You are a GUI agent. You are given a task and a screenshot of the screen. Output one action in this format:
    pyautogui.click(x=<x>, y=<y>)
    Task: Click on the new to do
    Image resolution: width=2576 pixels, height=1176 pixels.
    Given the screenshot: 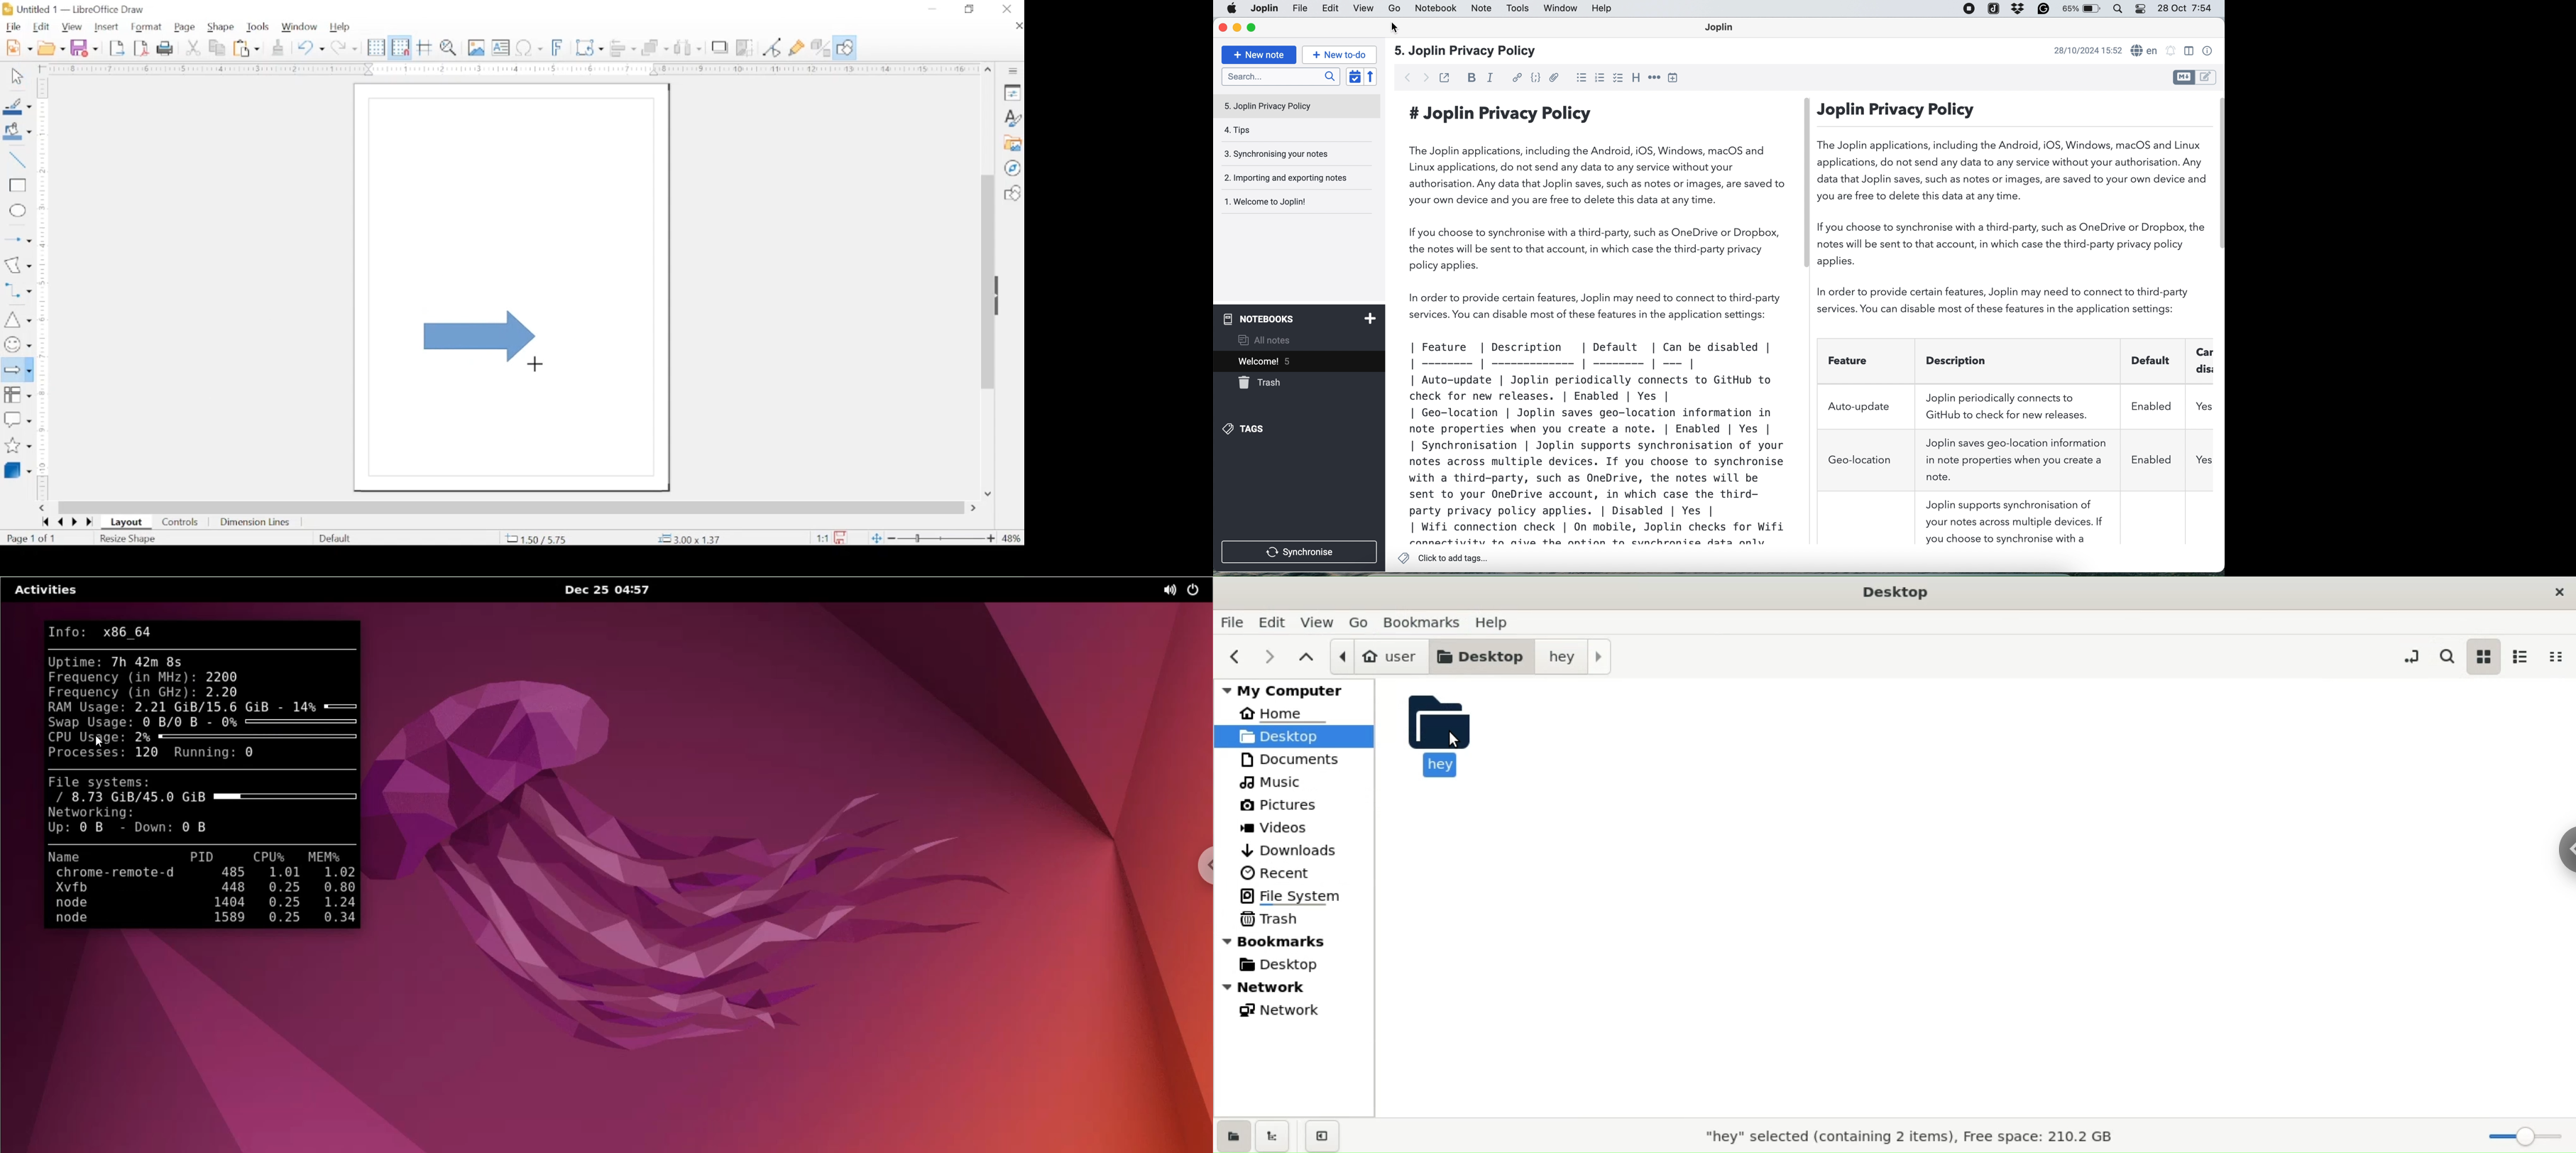 What is the action you would take?
    pyautogui.click(x=1339, y=54)
    